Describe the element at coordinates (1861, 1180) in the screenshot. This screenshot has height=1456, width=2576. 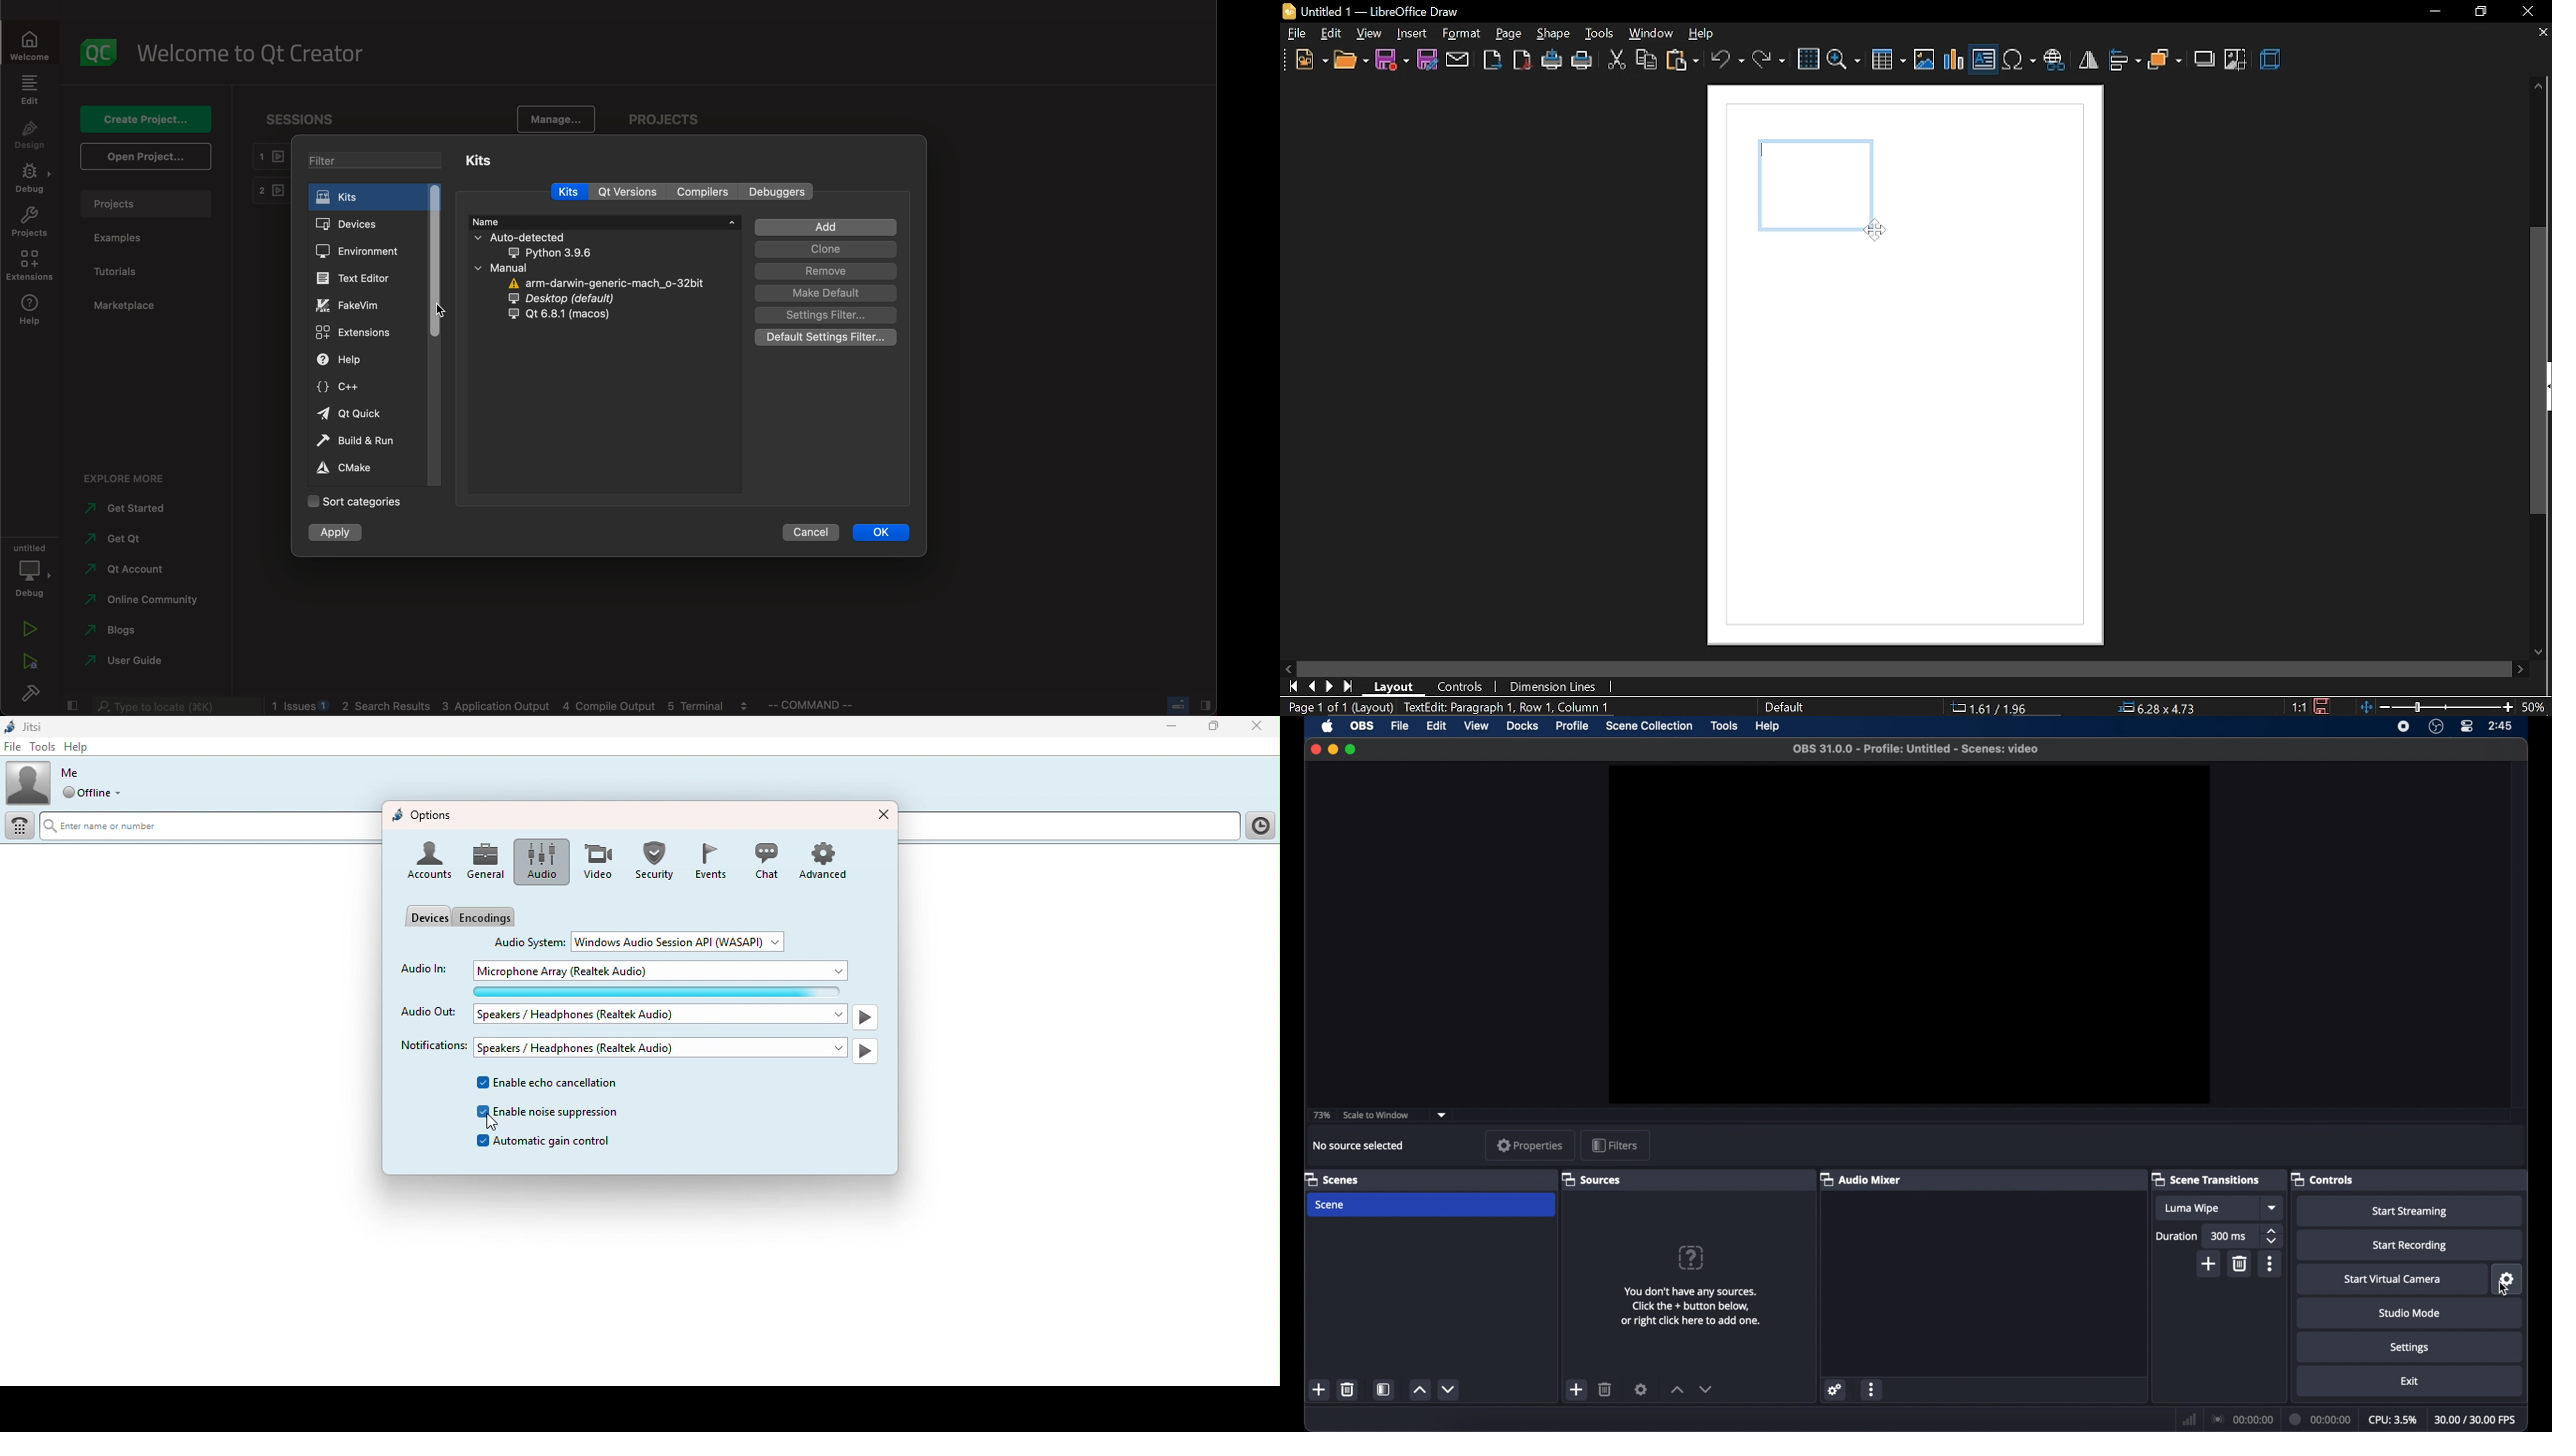
I see `audio mixer` at that location.